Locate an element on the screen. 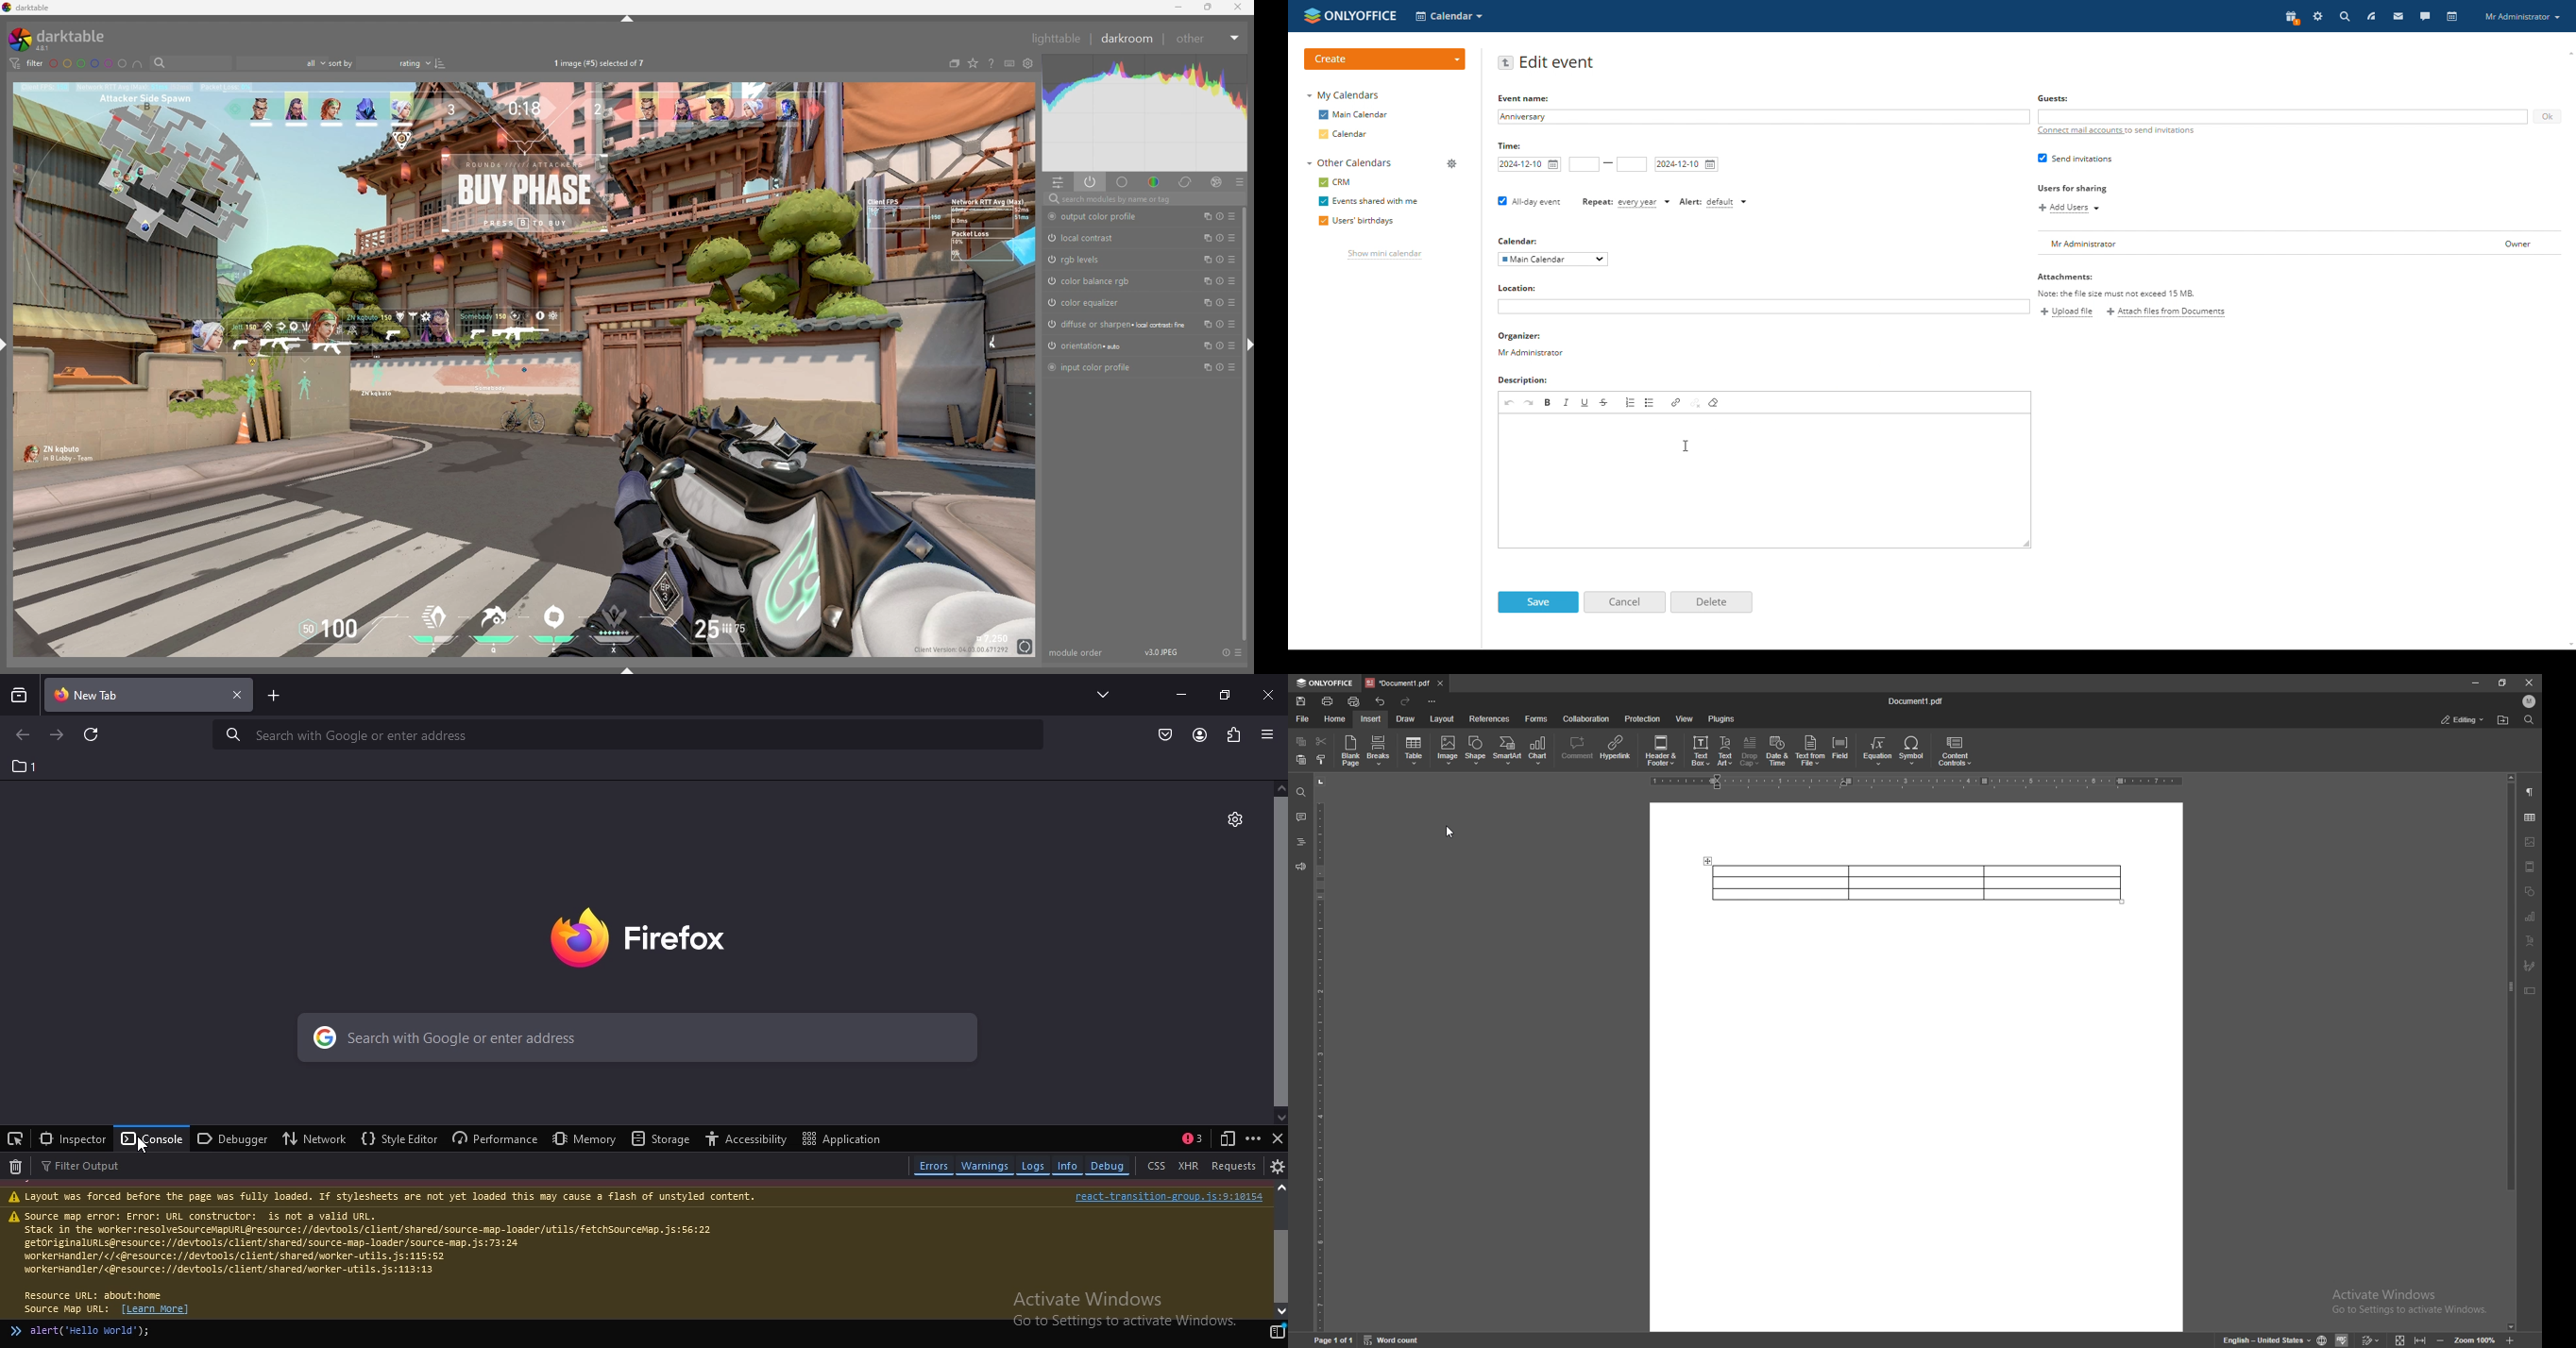 The width and height of the screenshot is (2576, 1372). redo is located at coordinates (1406, 703).